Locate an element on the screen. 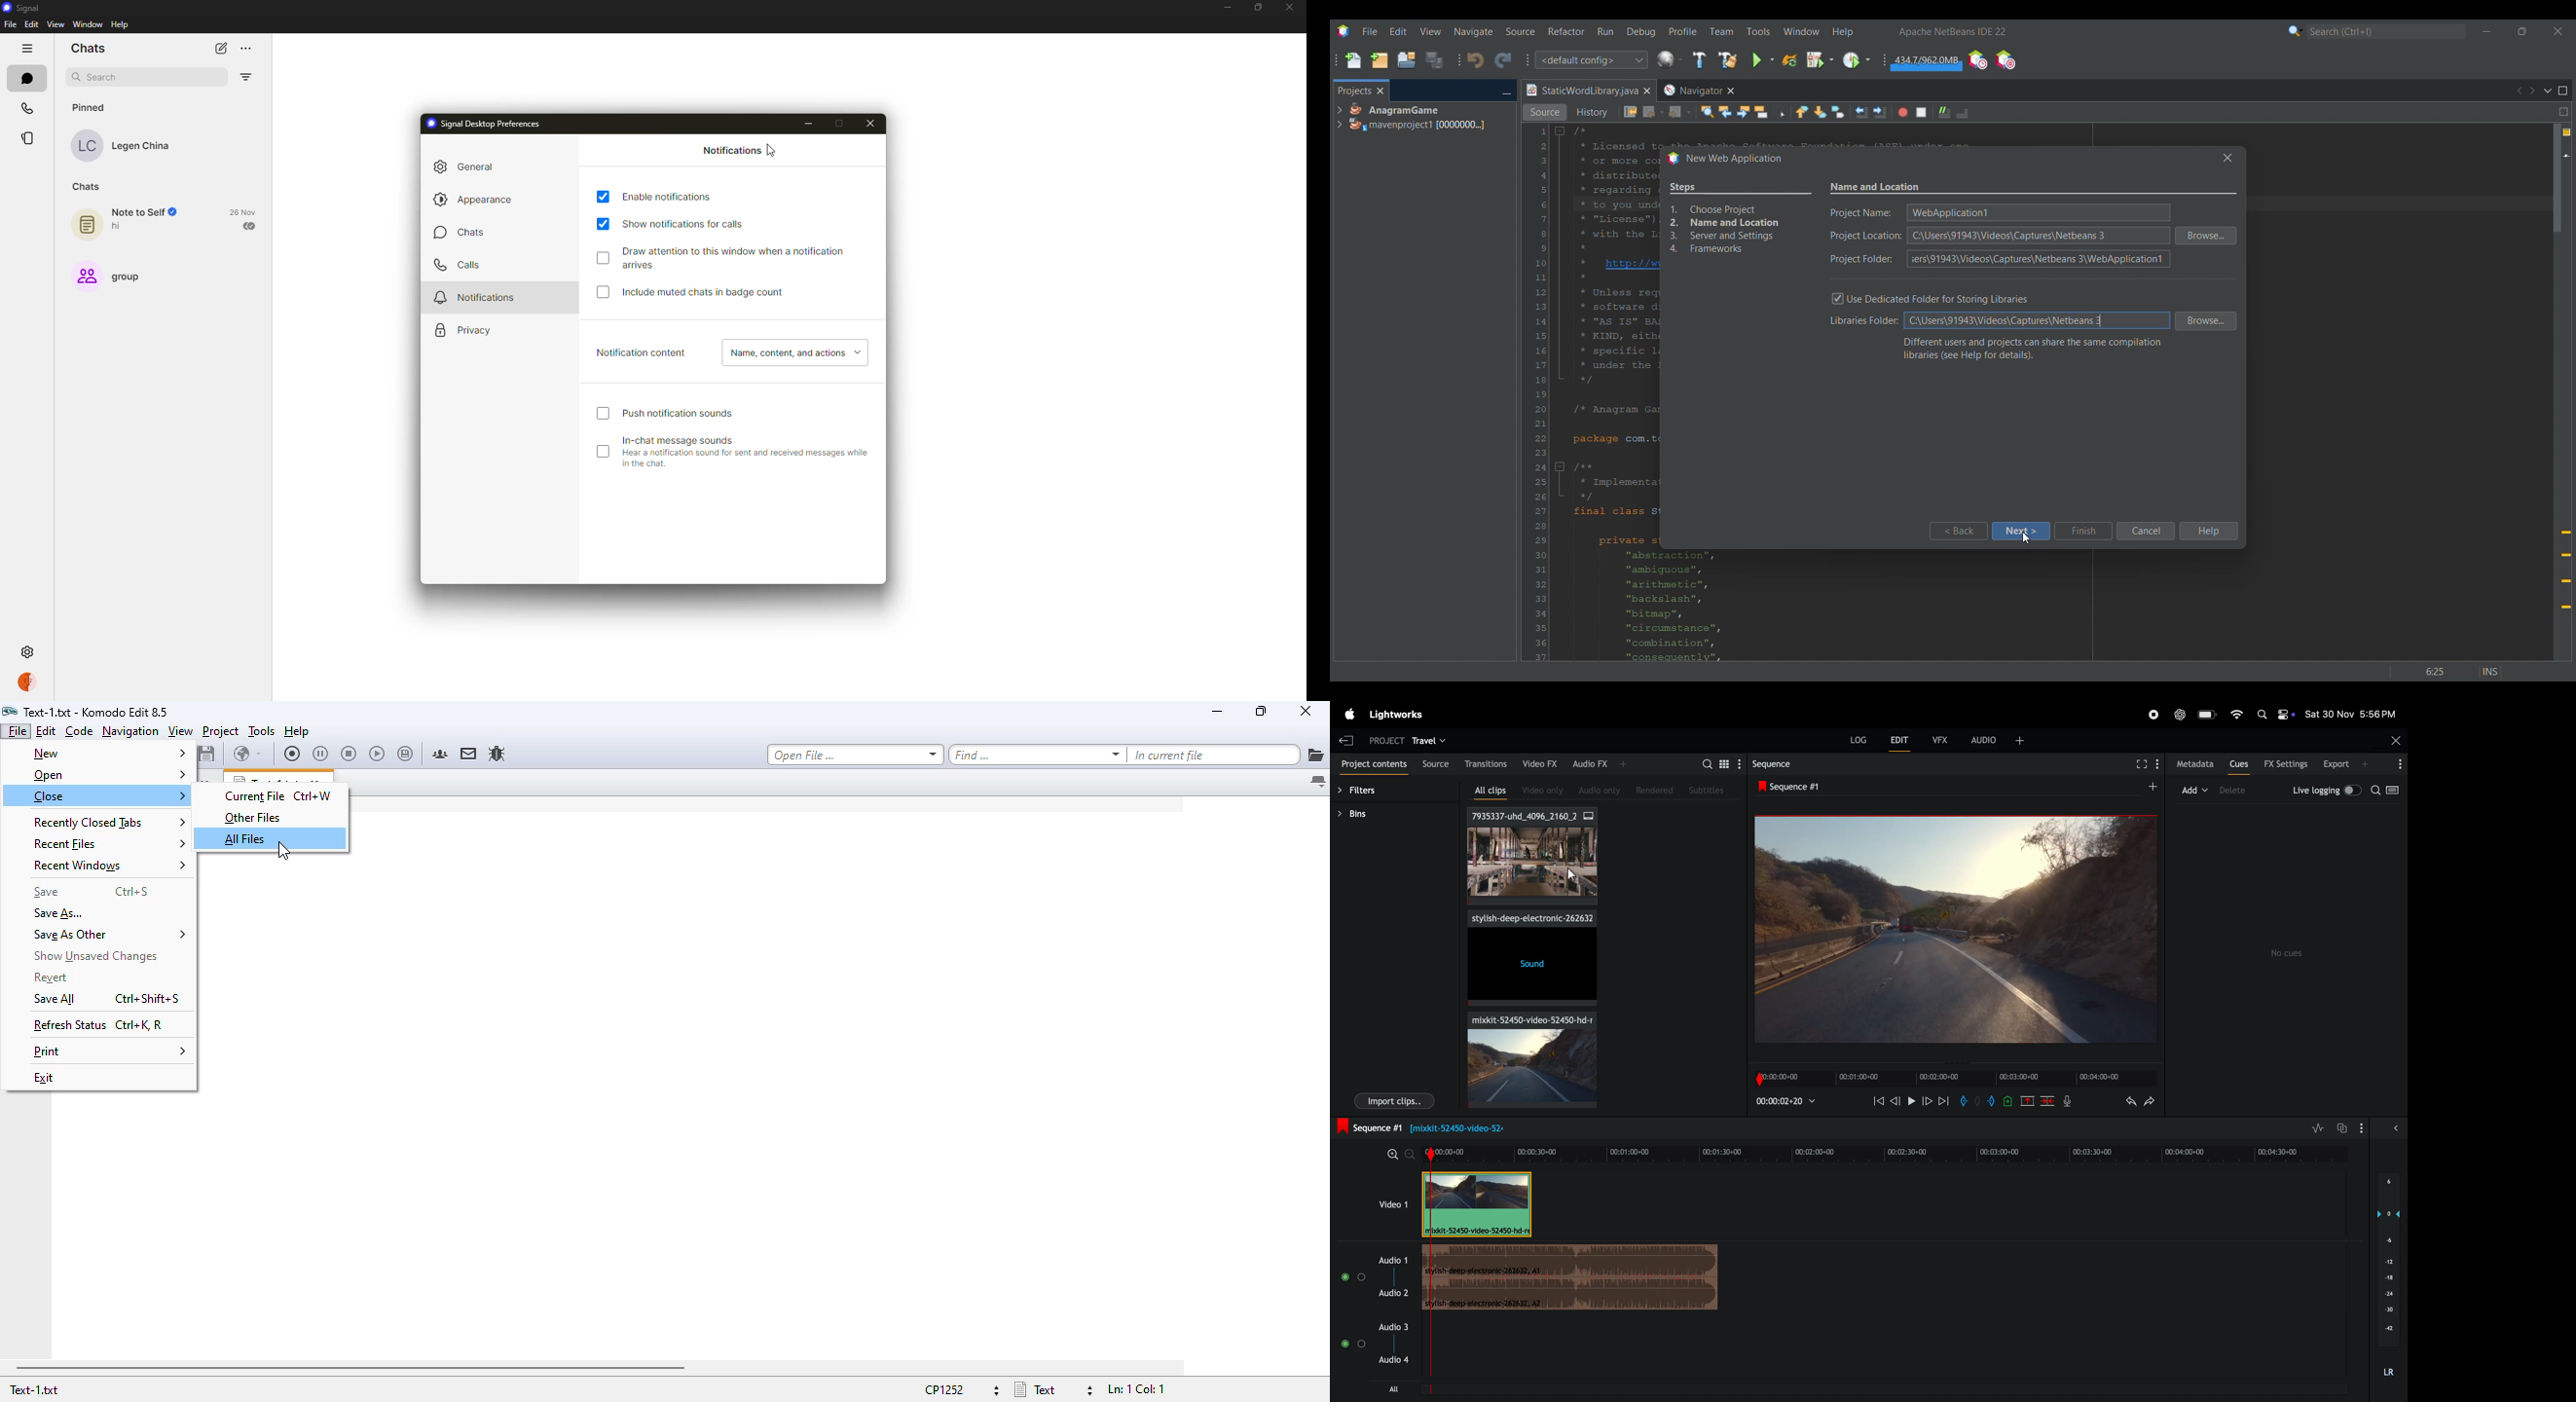  add cue to current poition is located at coordinates (2008, 1101).